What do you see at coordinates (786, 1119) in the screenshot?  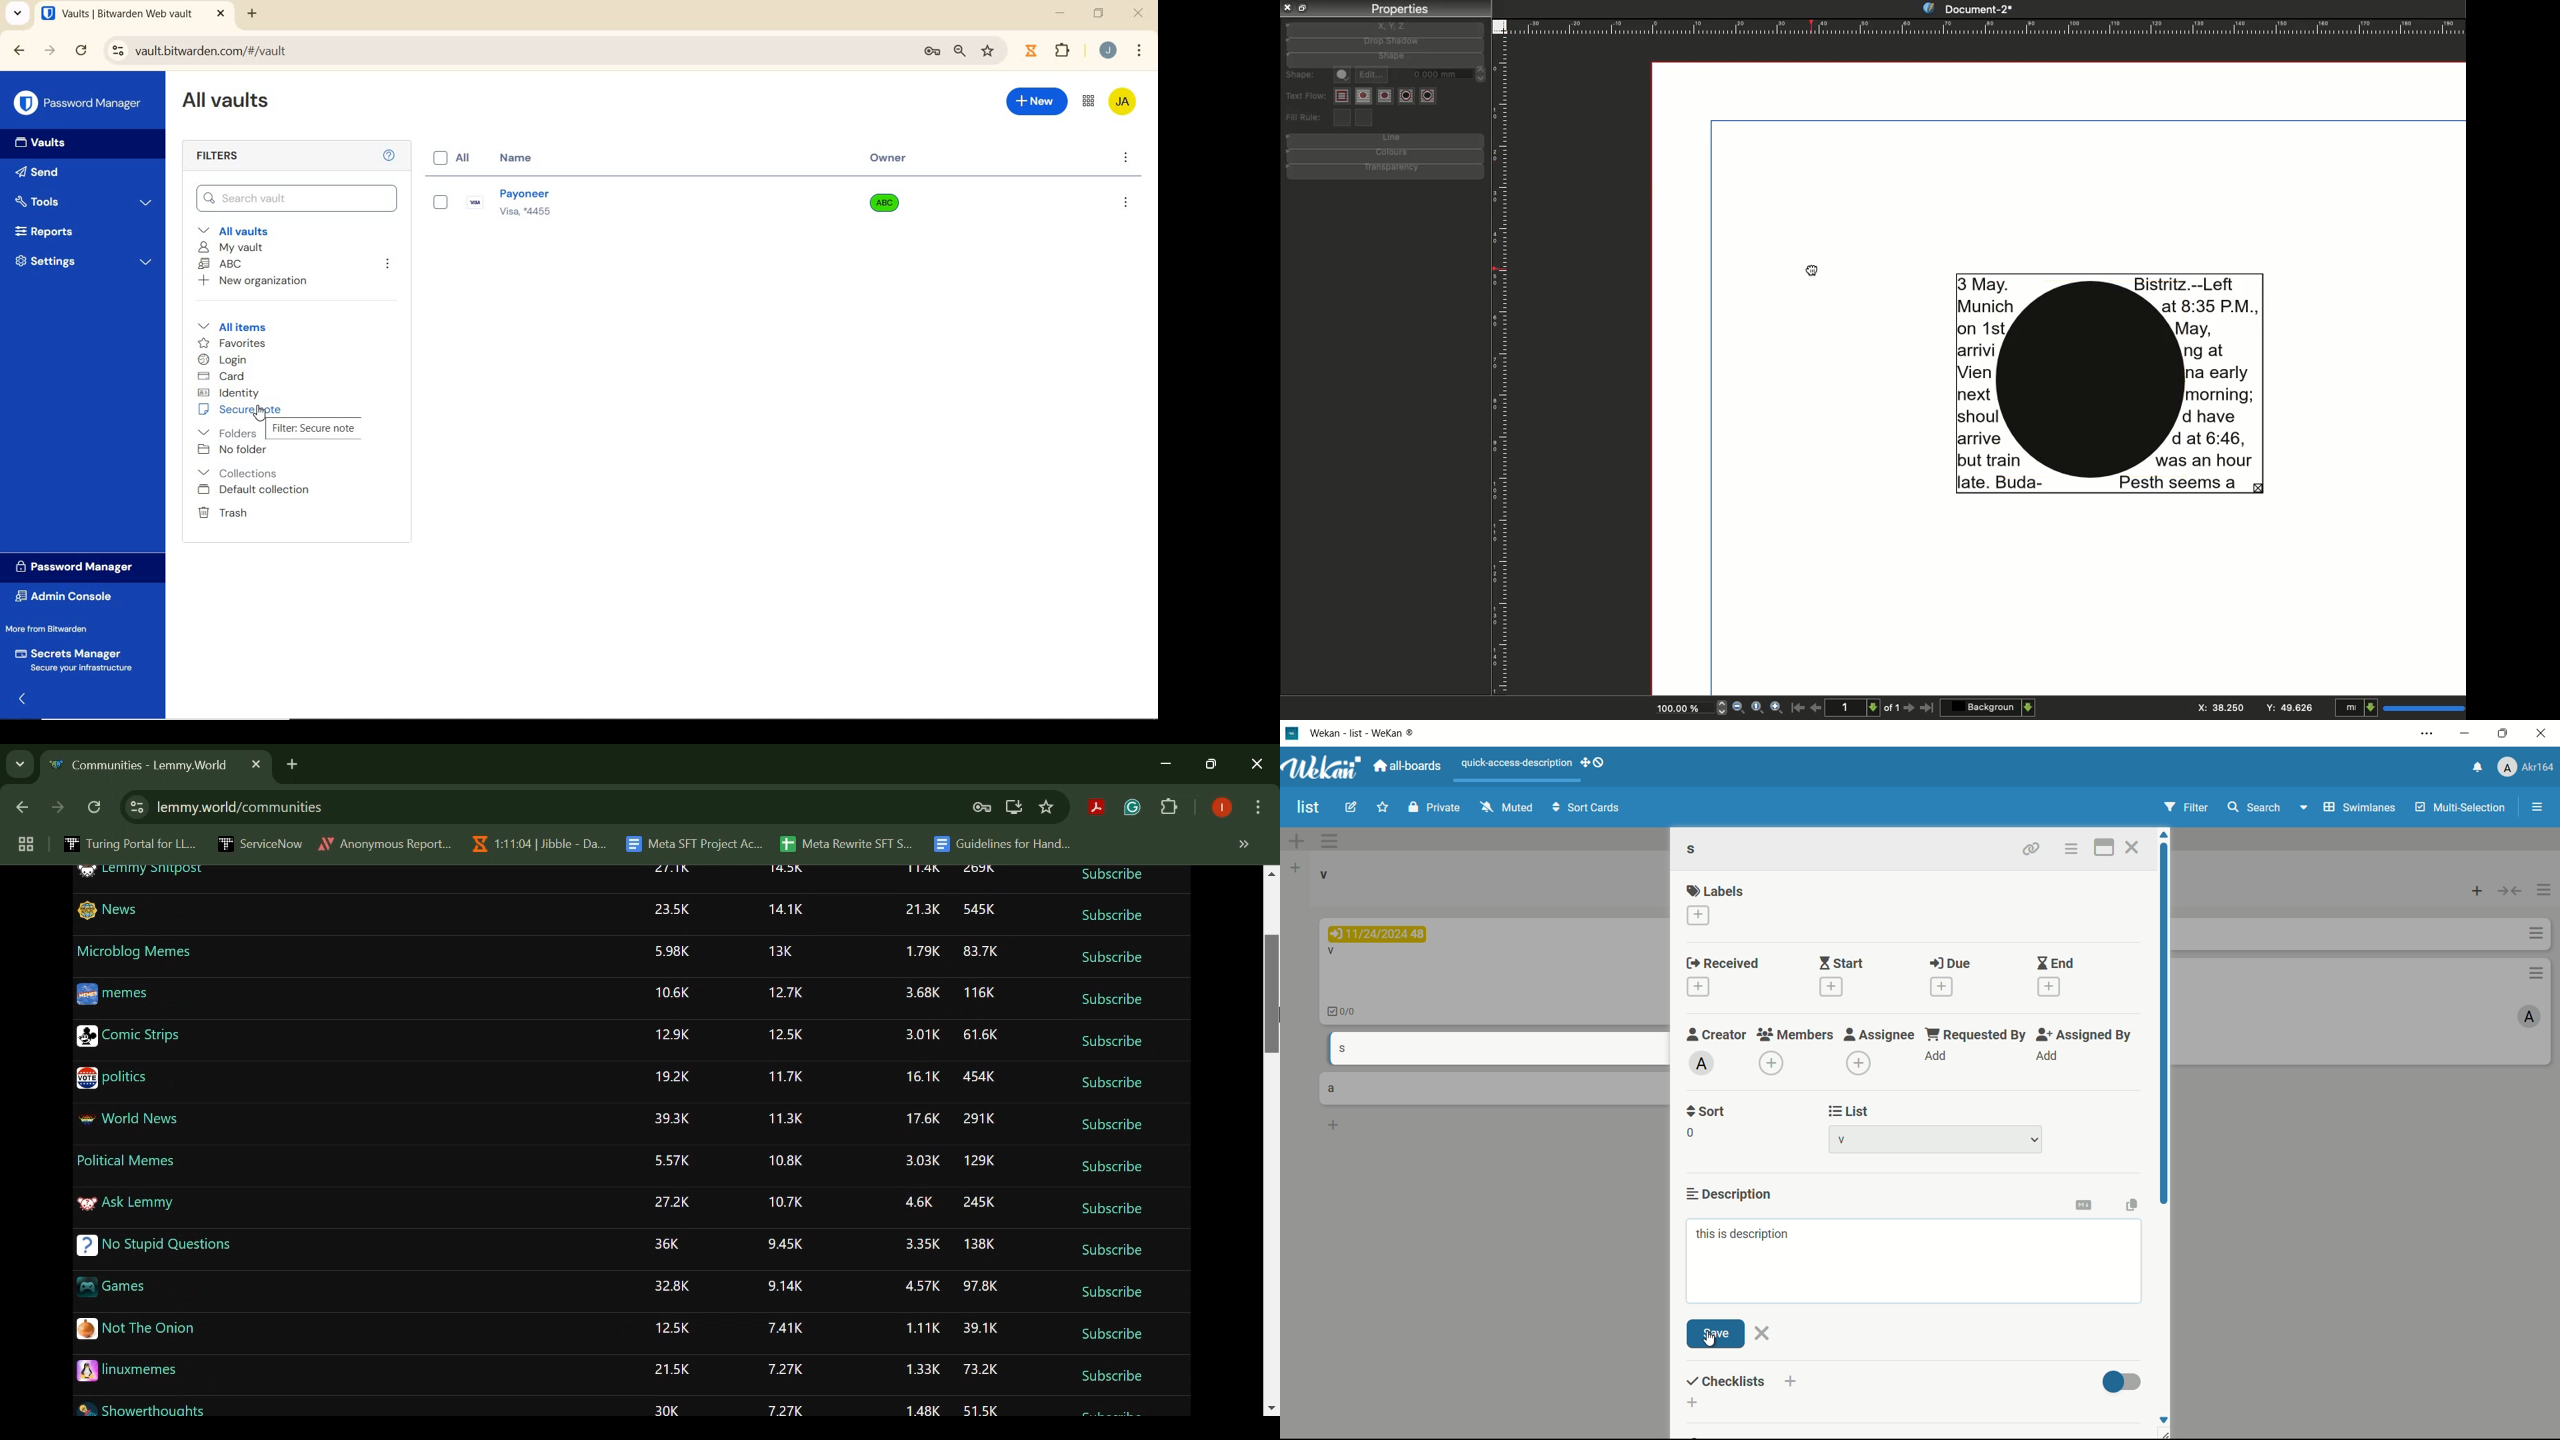 I see `11.3K` at bounding box center [786, 1119].